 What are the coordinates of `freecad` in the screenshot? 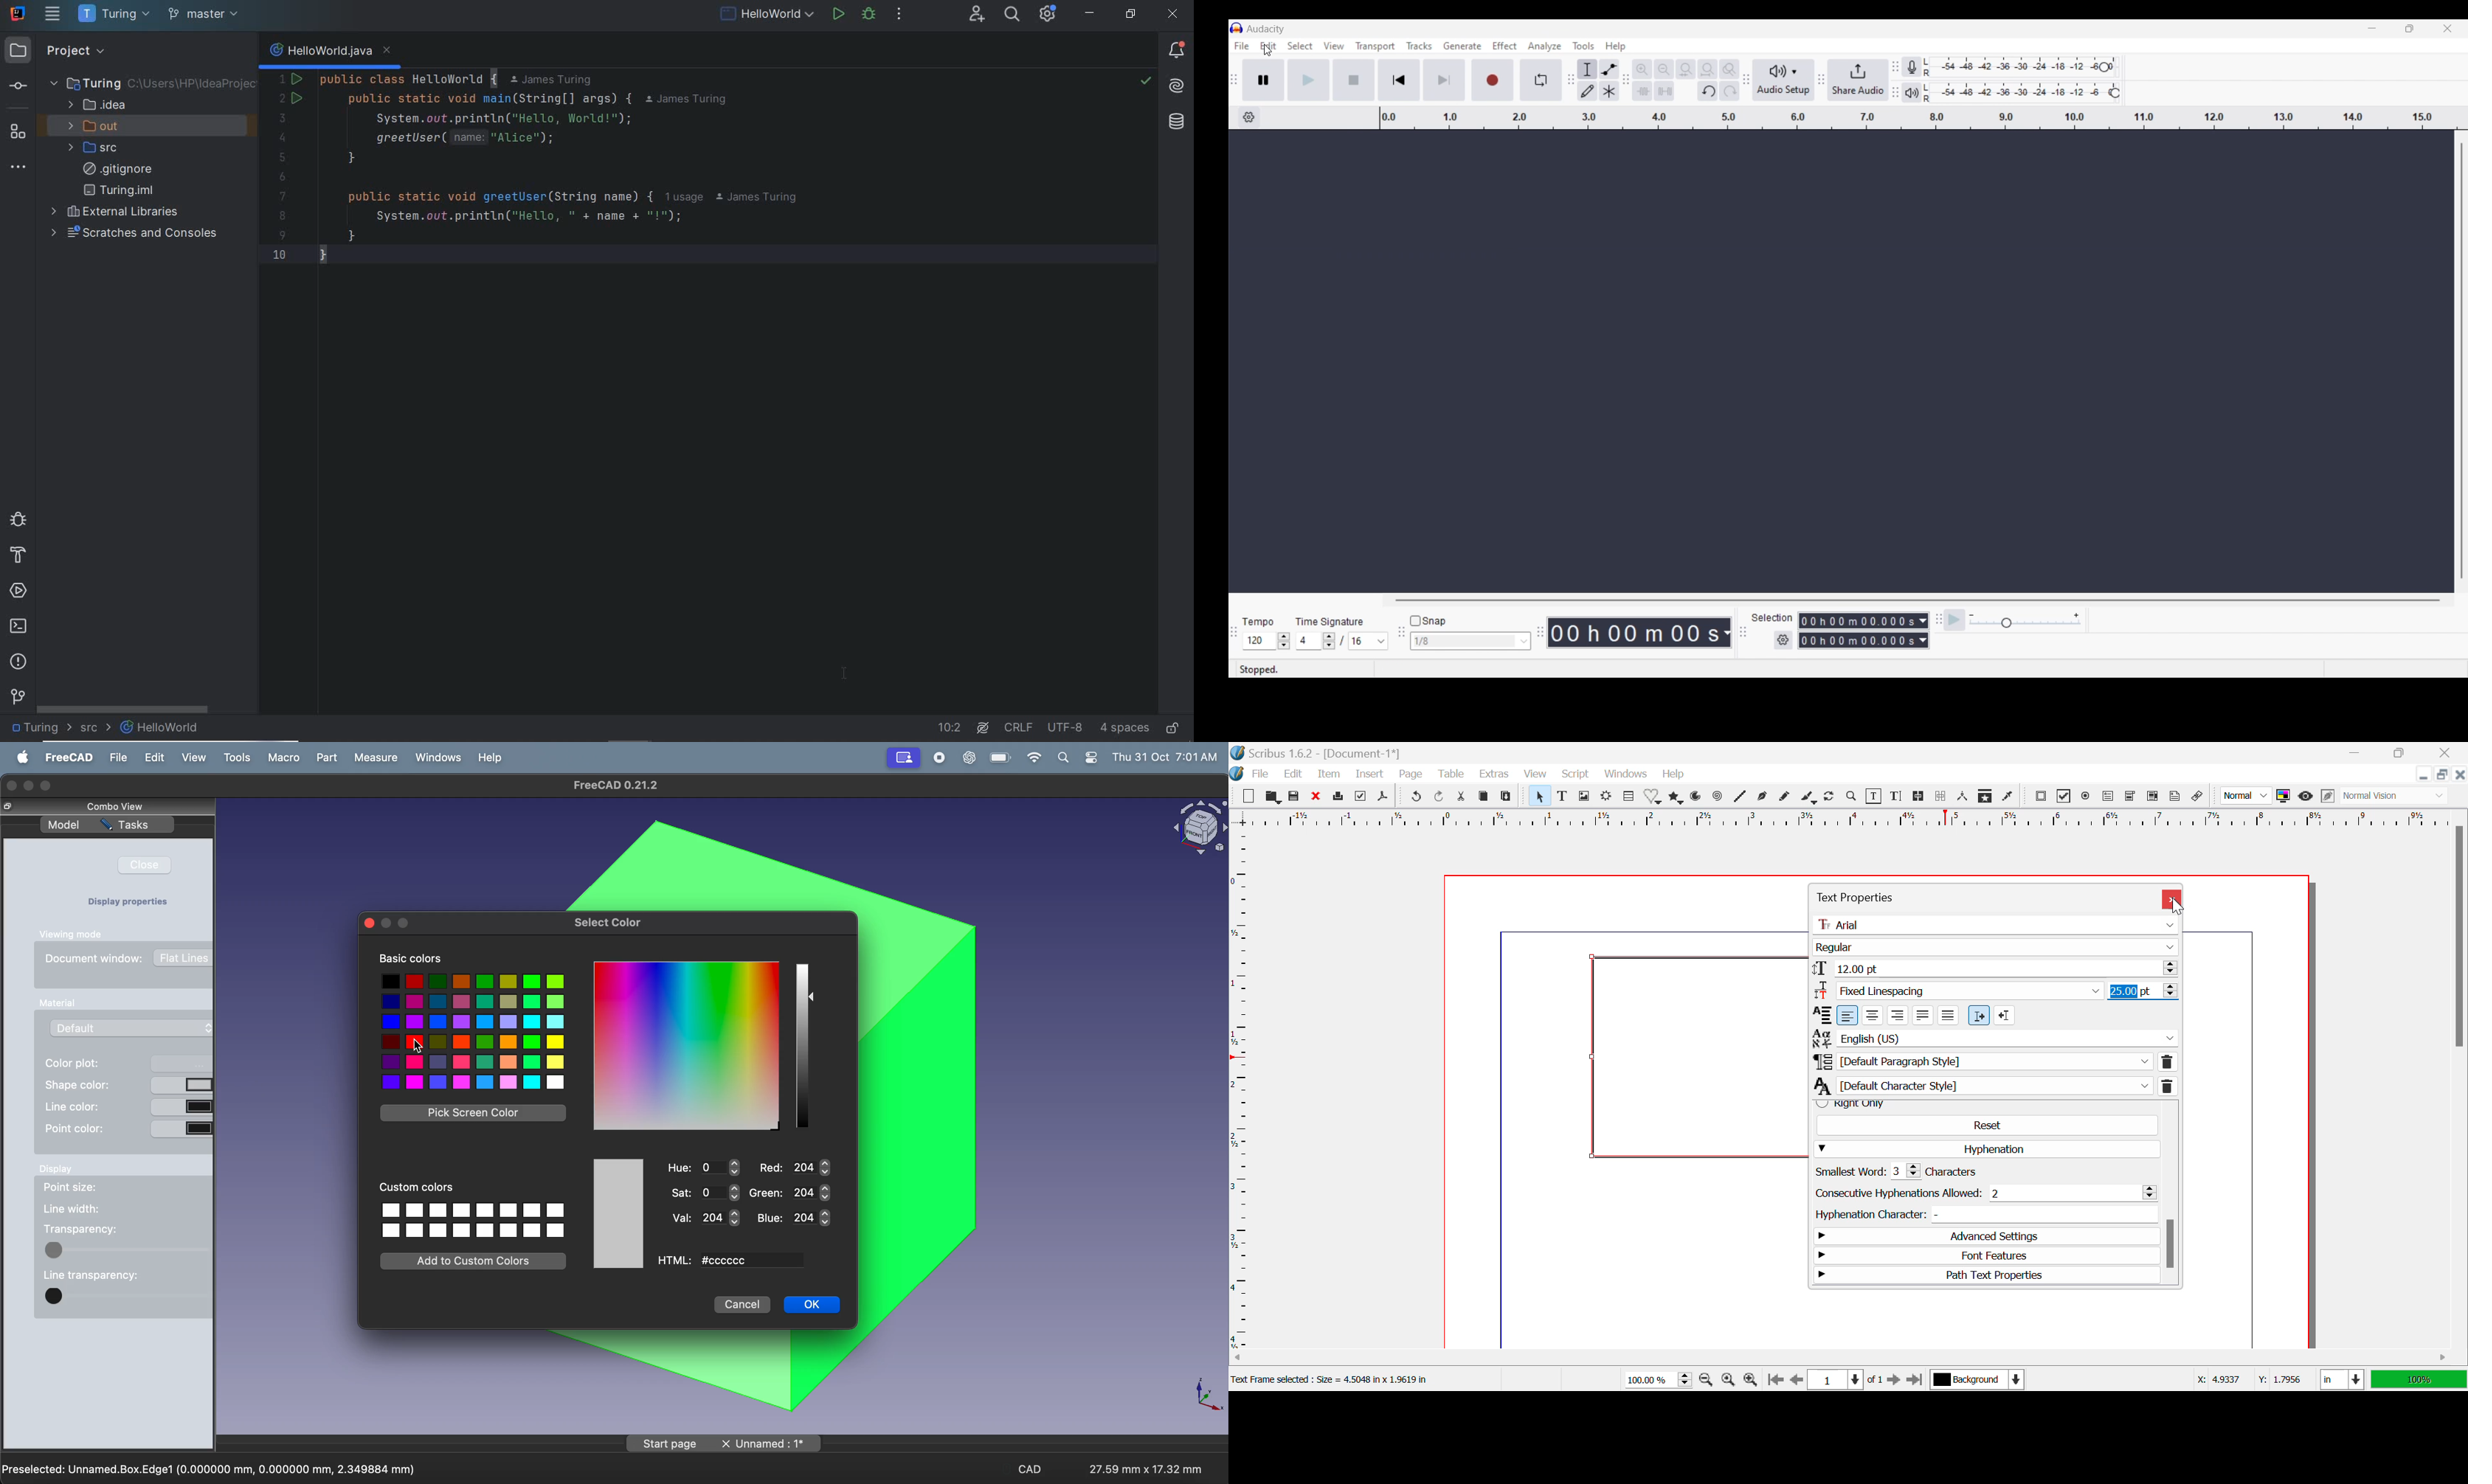 It's located at (67, 758).